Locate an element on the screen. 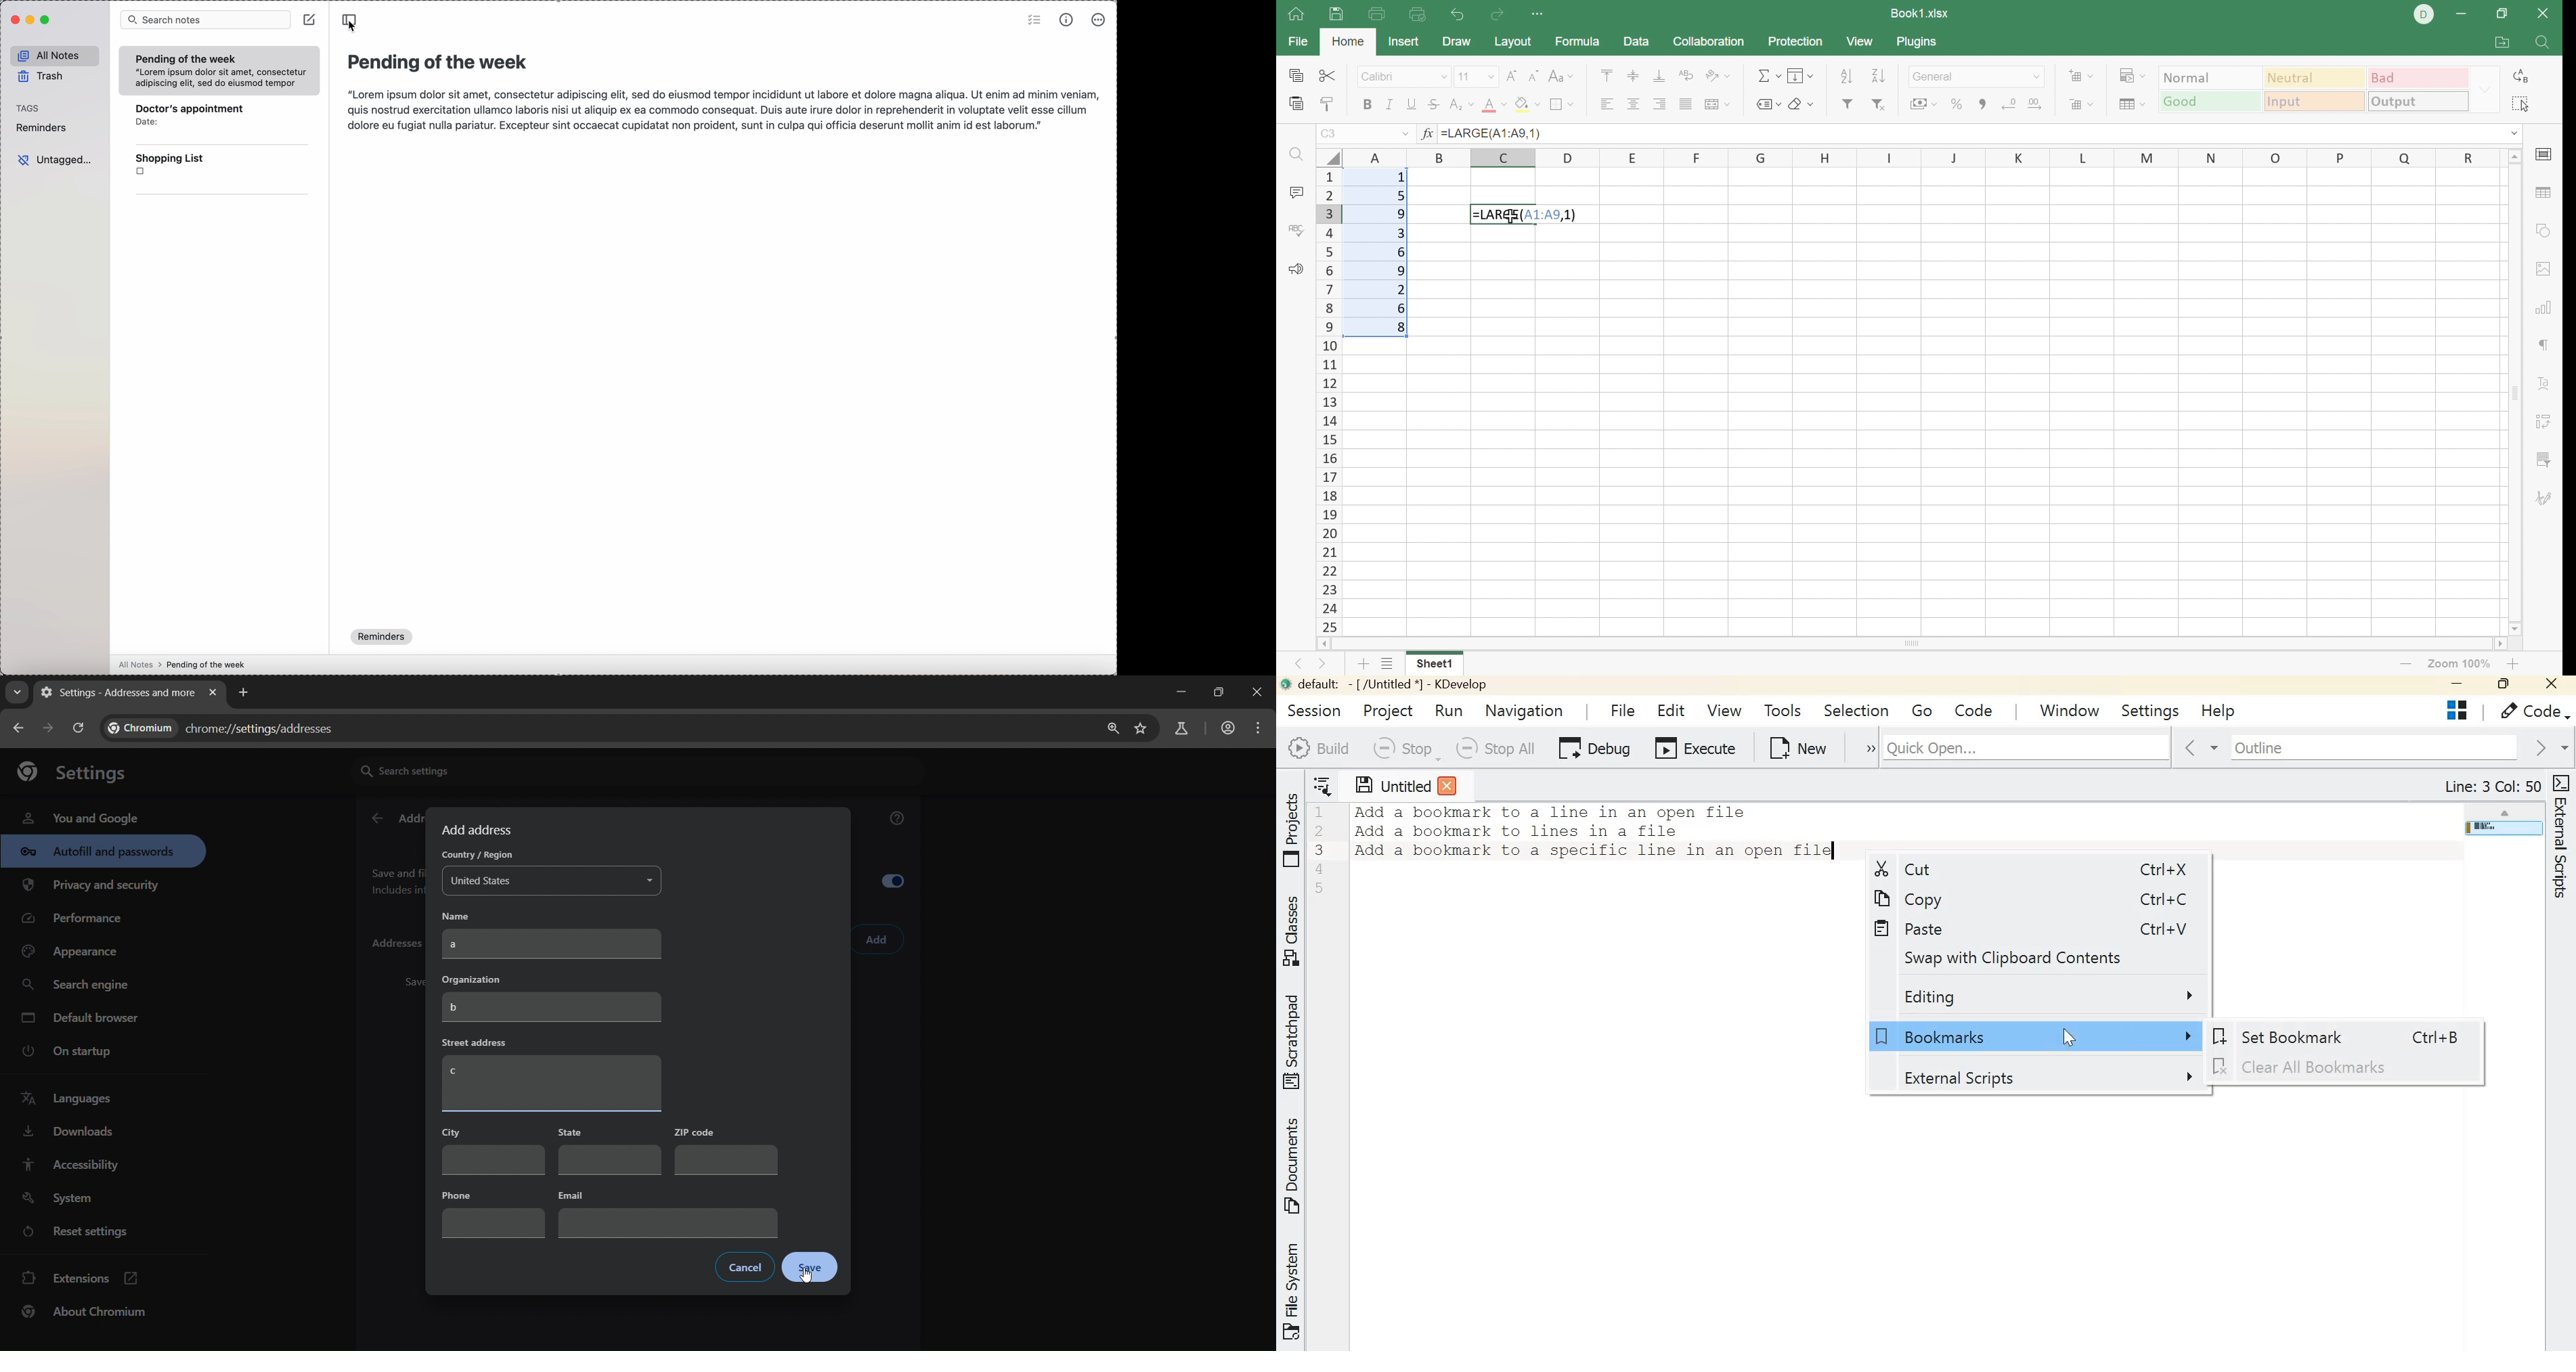 The image size is (2576, 1372). Text is located at coordinates (1596, 832).